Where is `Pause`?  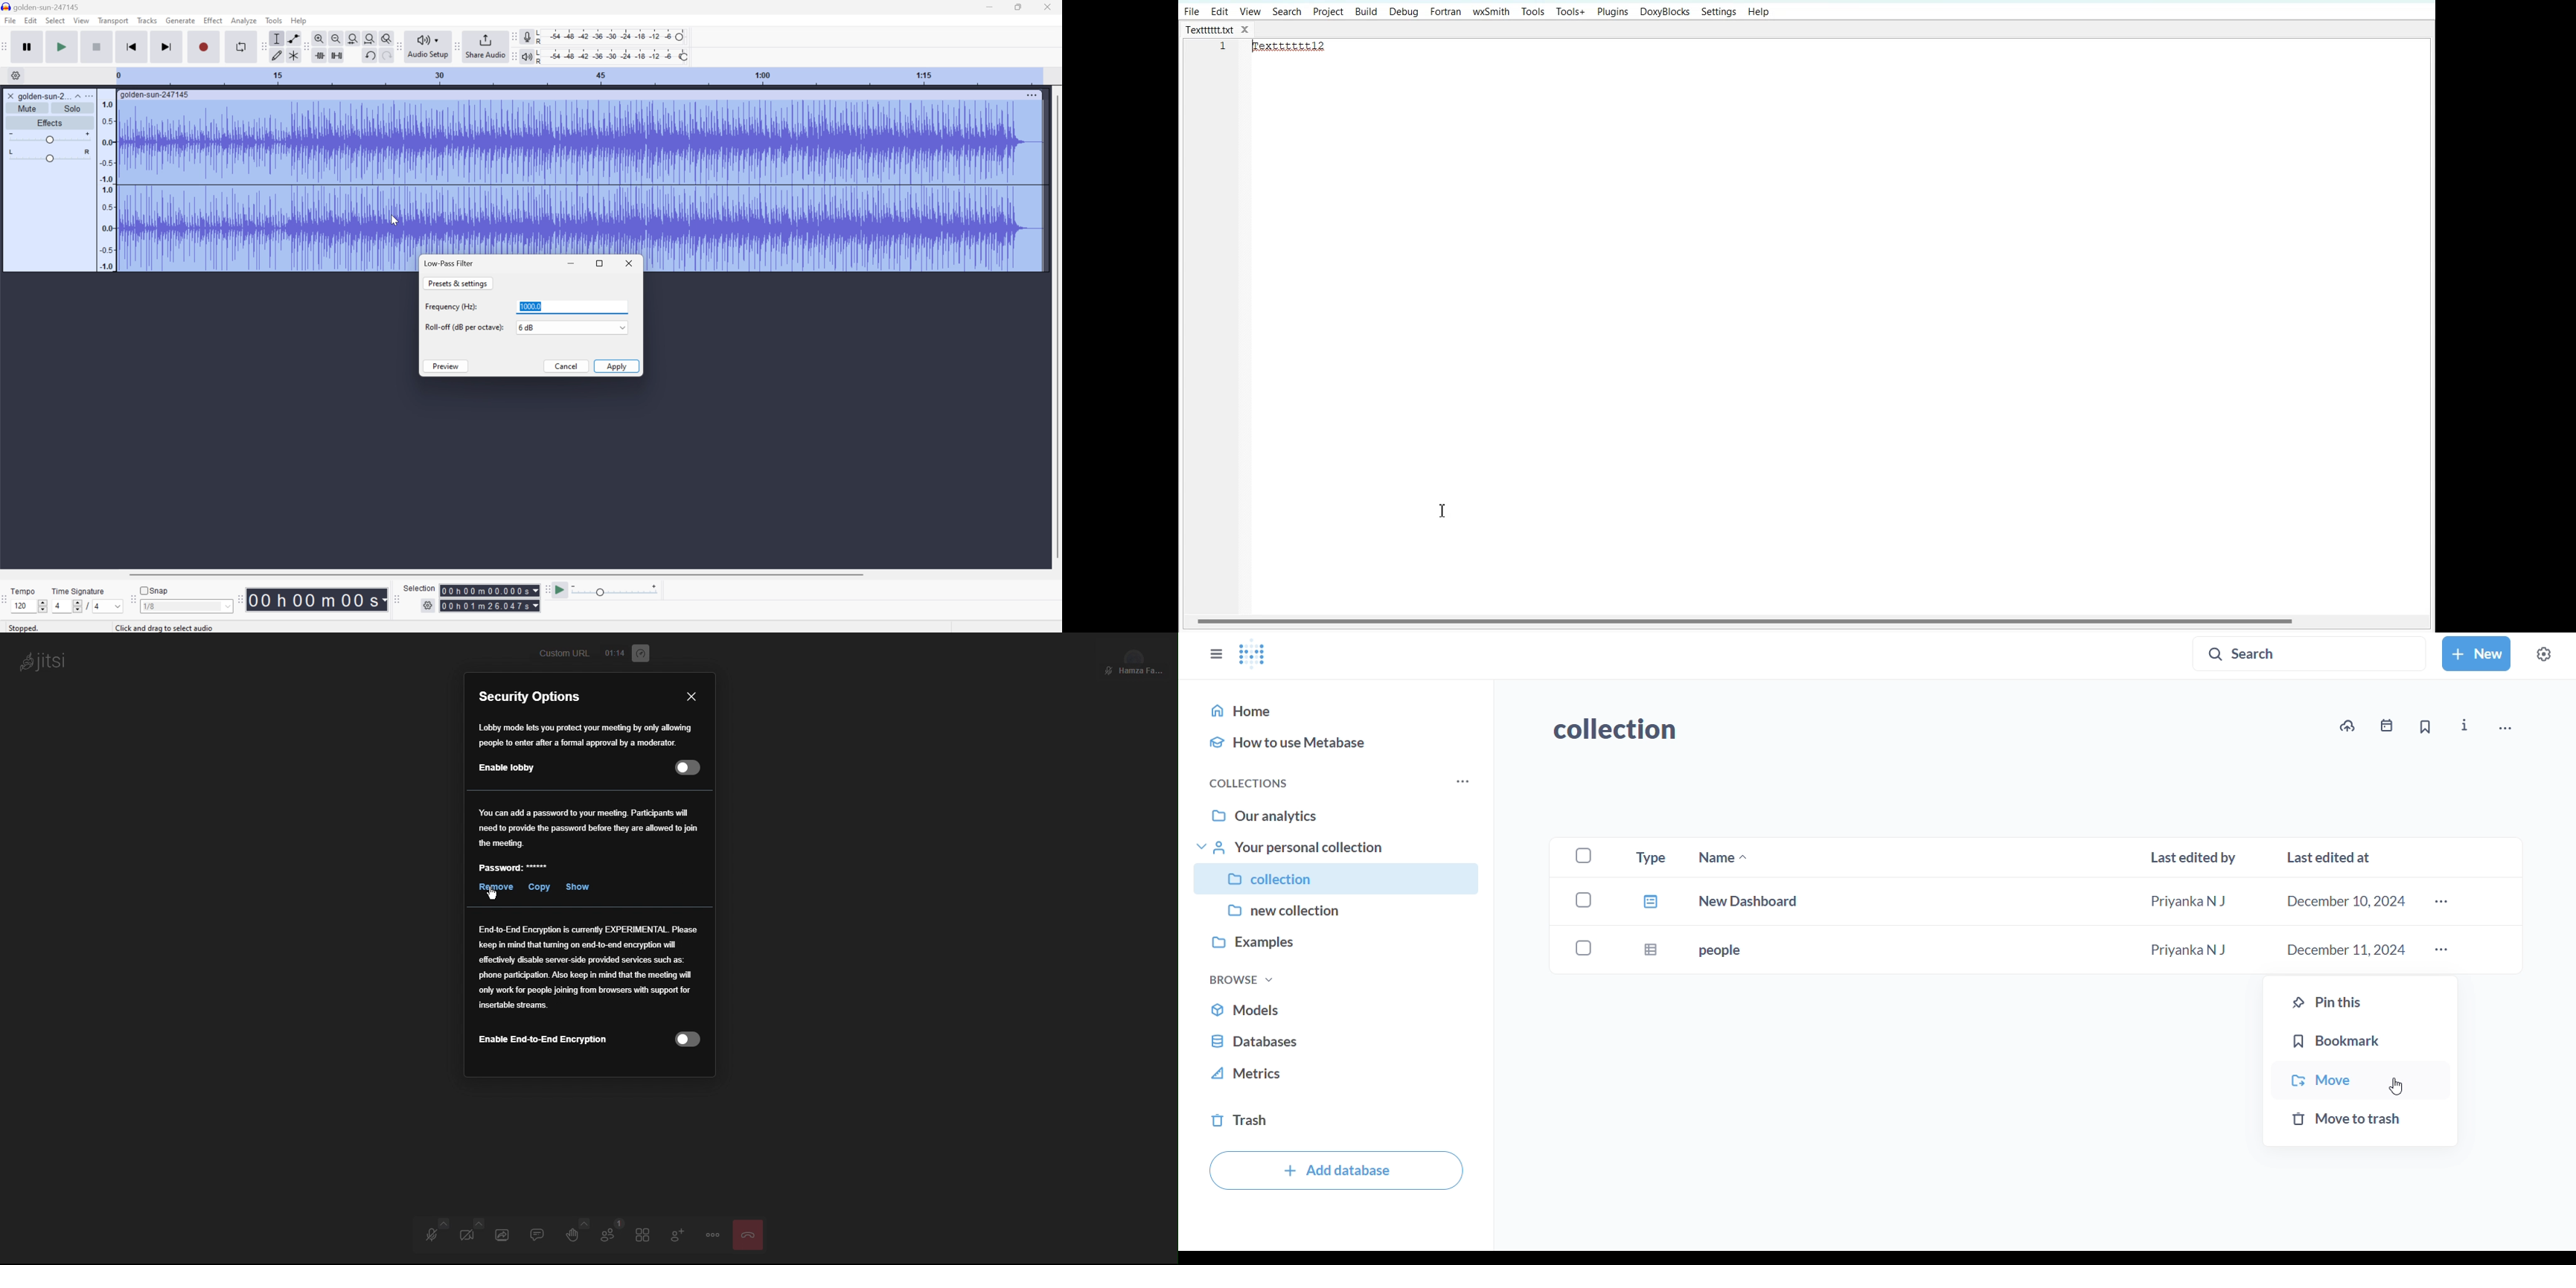 Pause is located at coordinates (30, 46).